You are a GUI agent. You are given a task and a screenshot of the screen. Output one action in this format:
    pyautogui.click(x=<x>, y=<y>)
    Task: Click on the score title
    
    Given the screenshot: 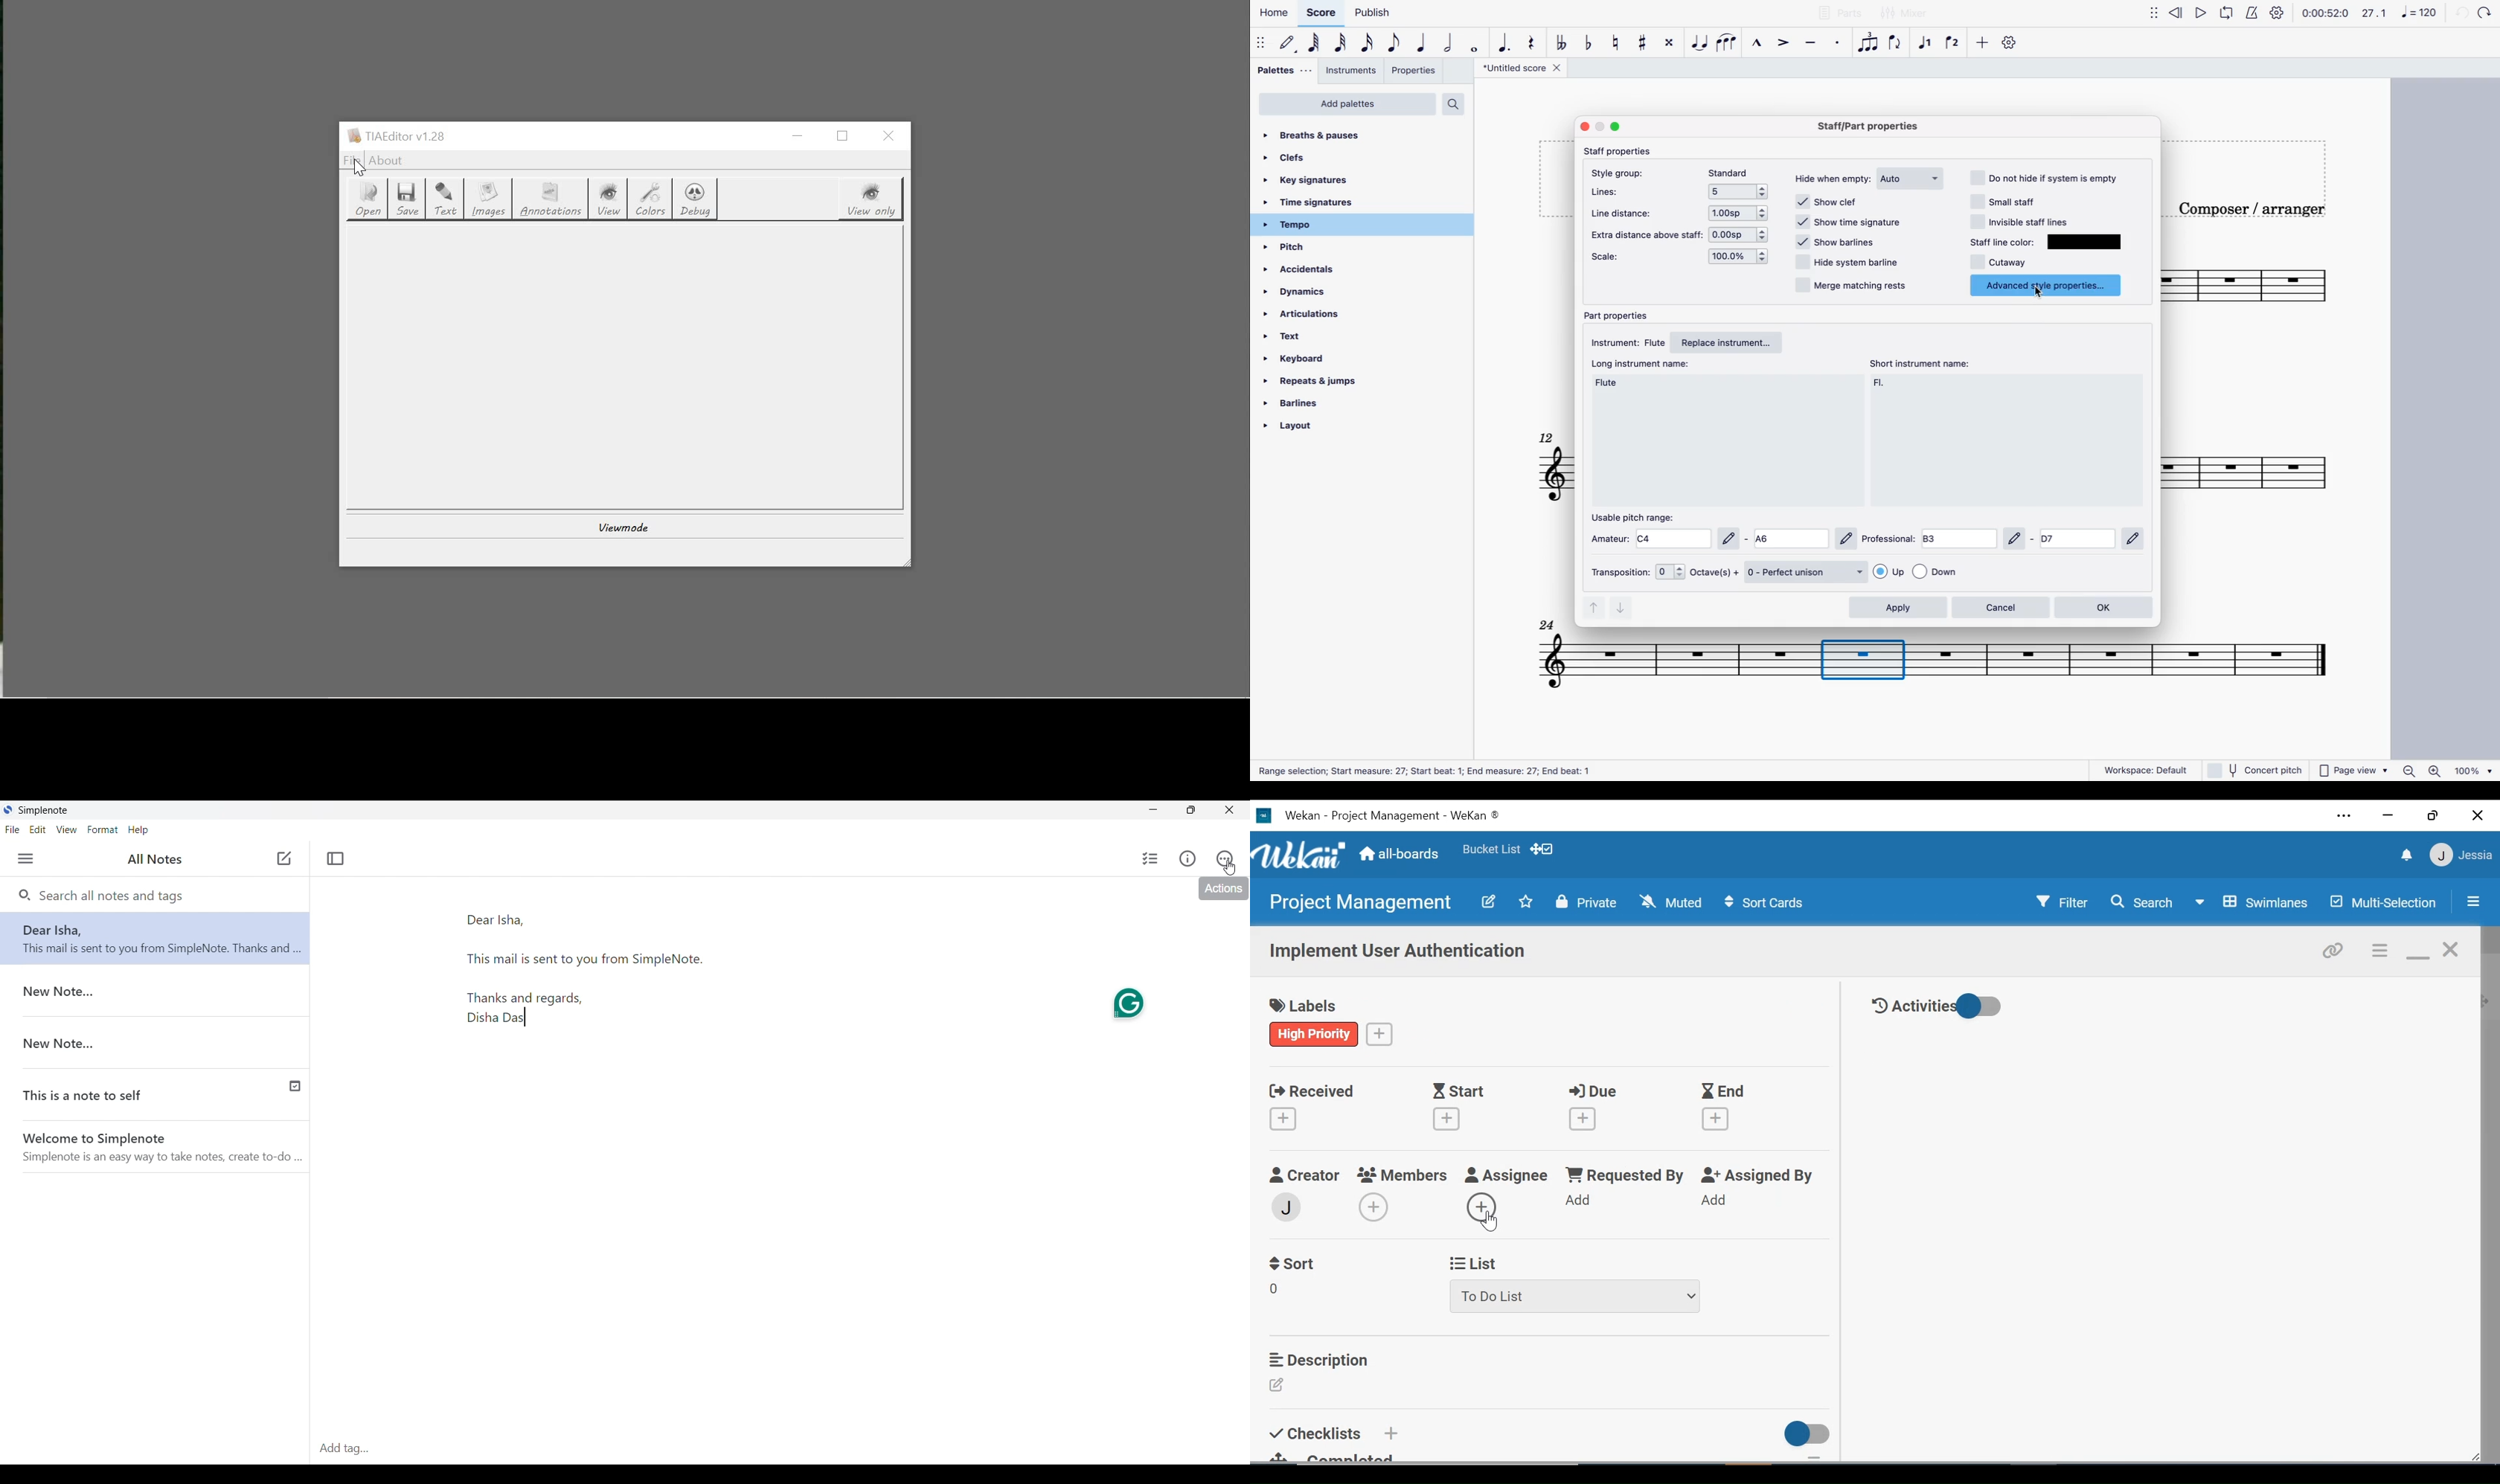 What is the action you would take?
    pyautogui.click(x=1515, y=68)
    